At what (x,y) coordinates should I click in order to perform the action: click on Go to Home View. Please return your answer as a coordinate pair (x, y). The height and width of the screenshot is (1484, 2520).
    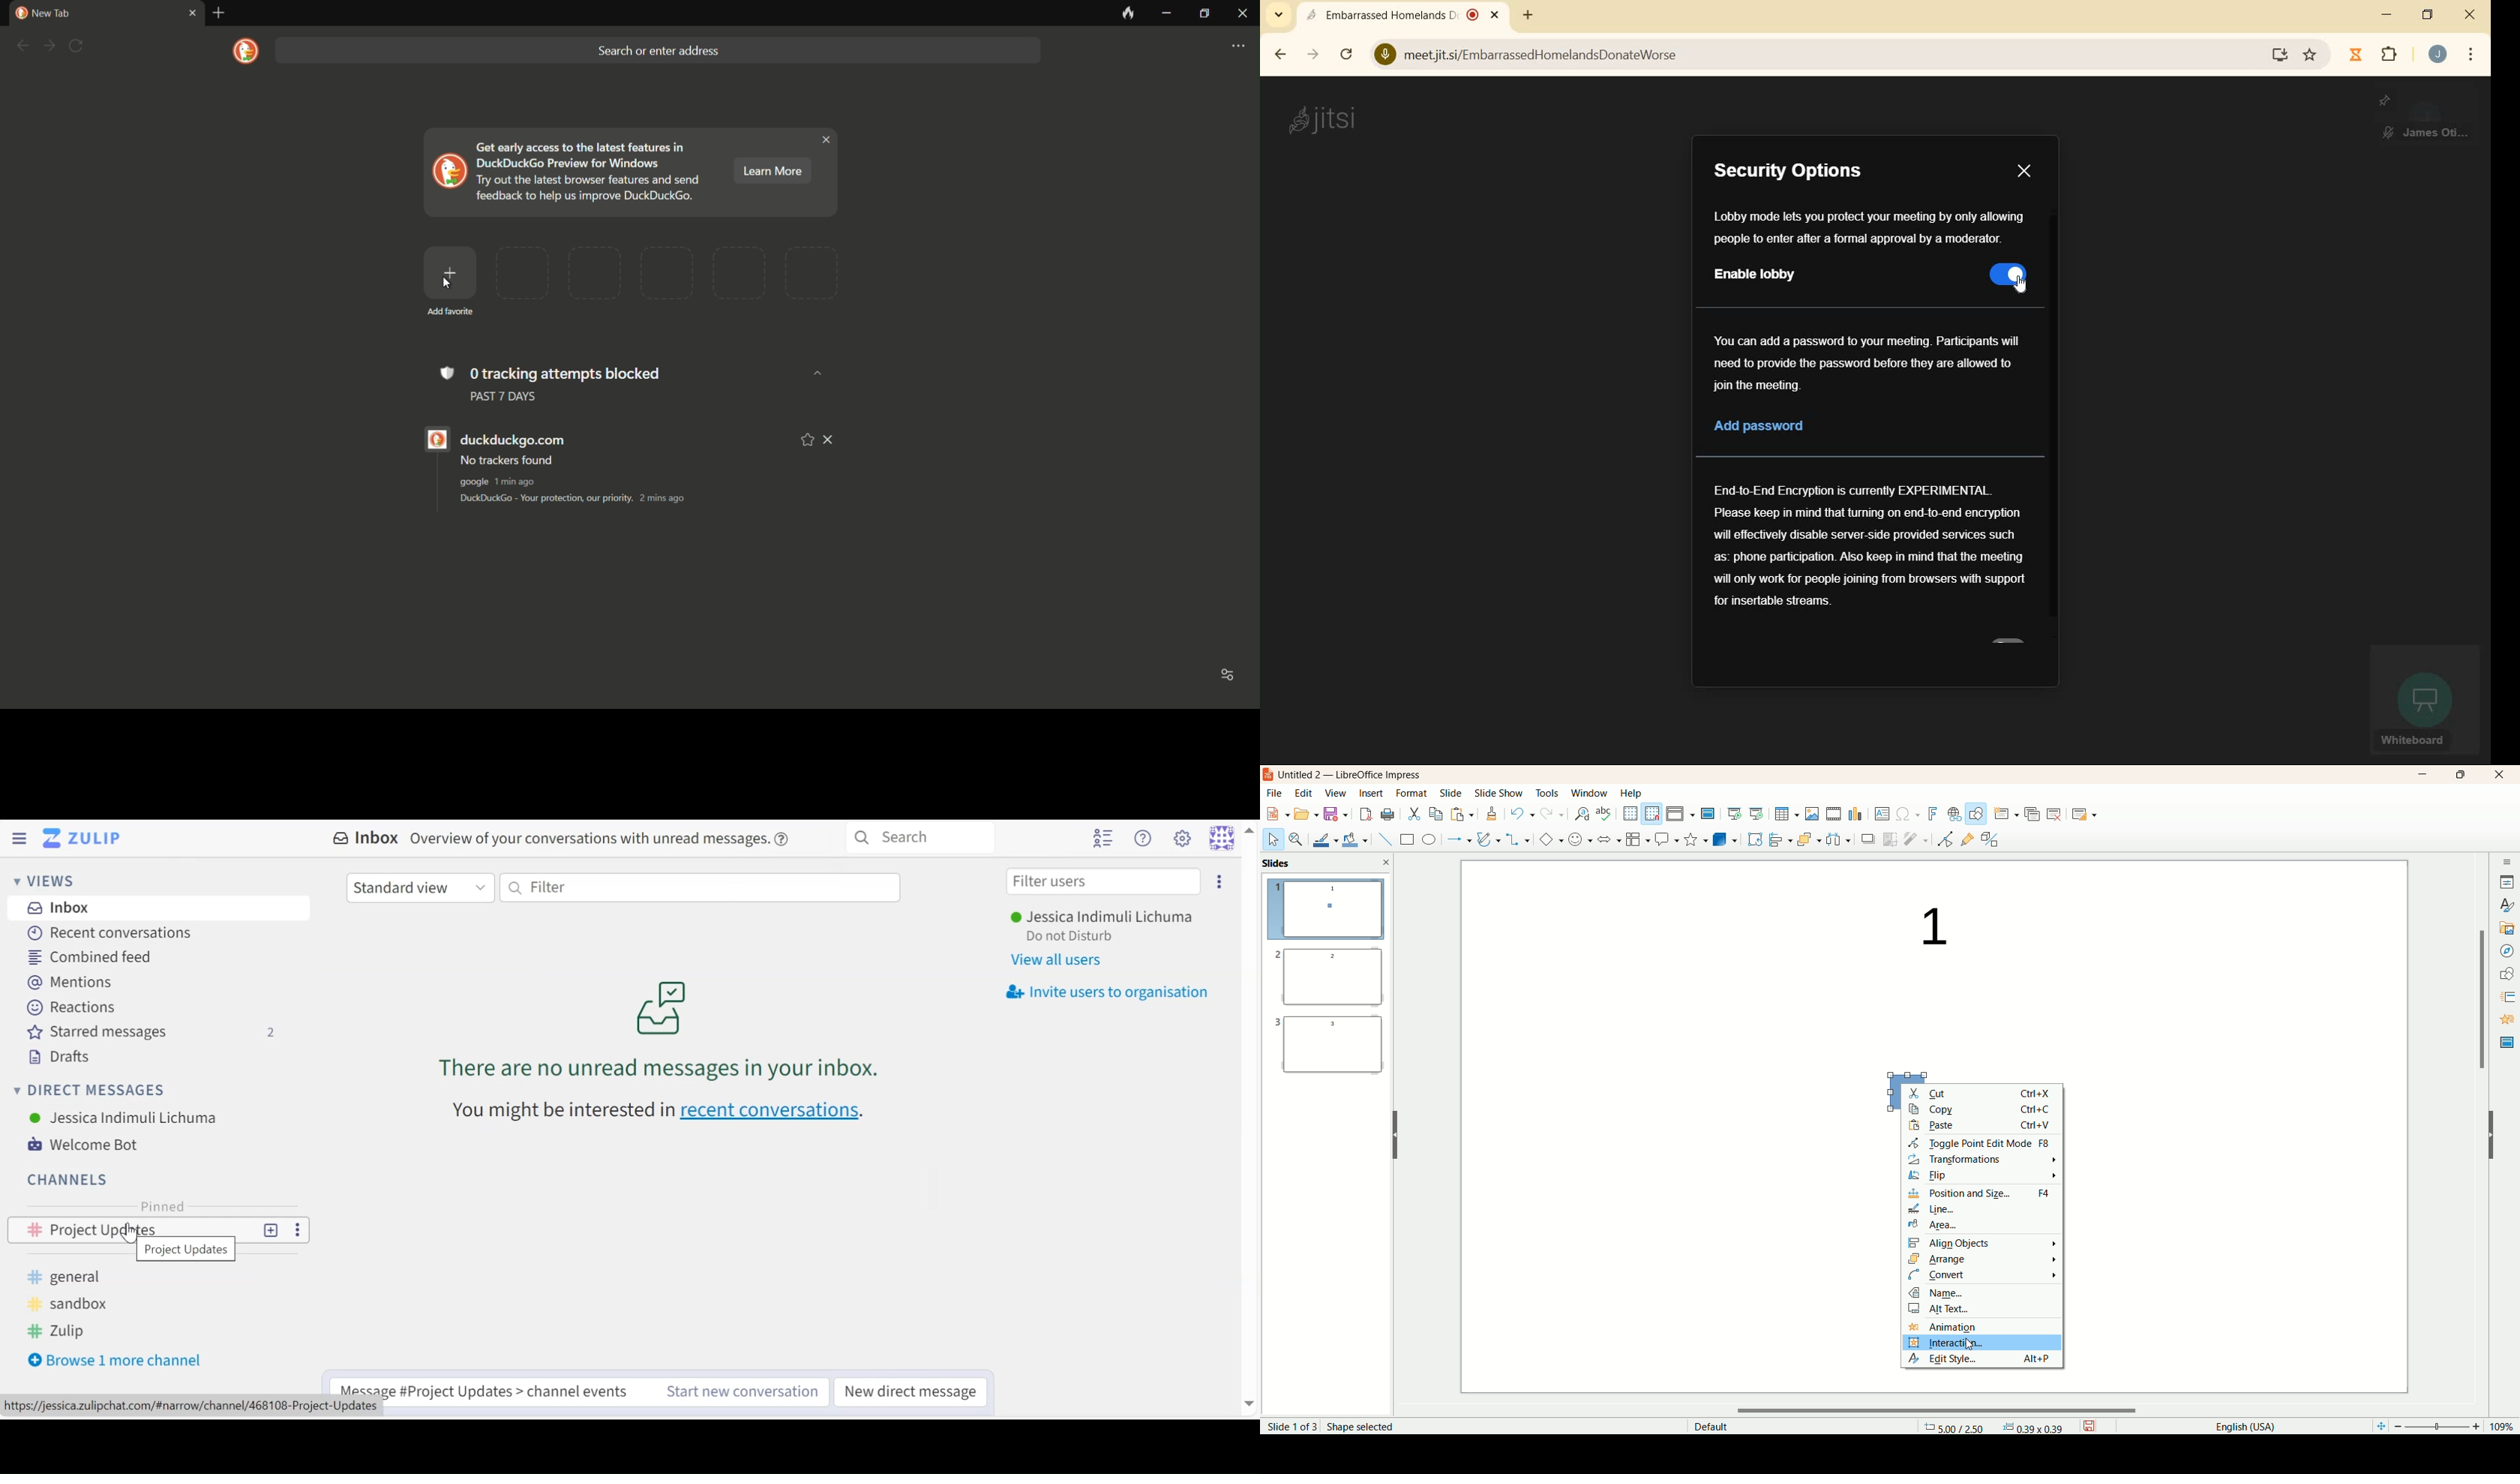
    Looking at the image, I should click on (79, 840).